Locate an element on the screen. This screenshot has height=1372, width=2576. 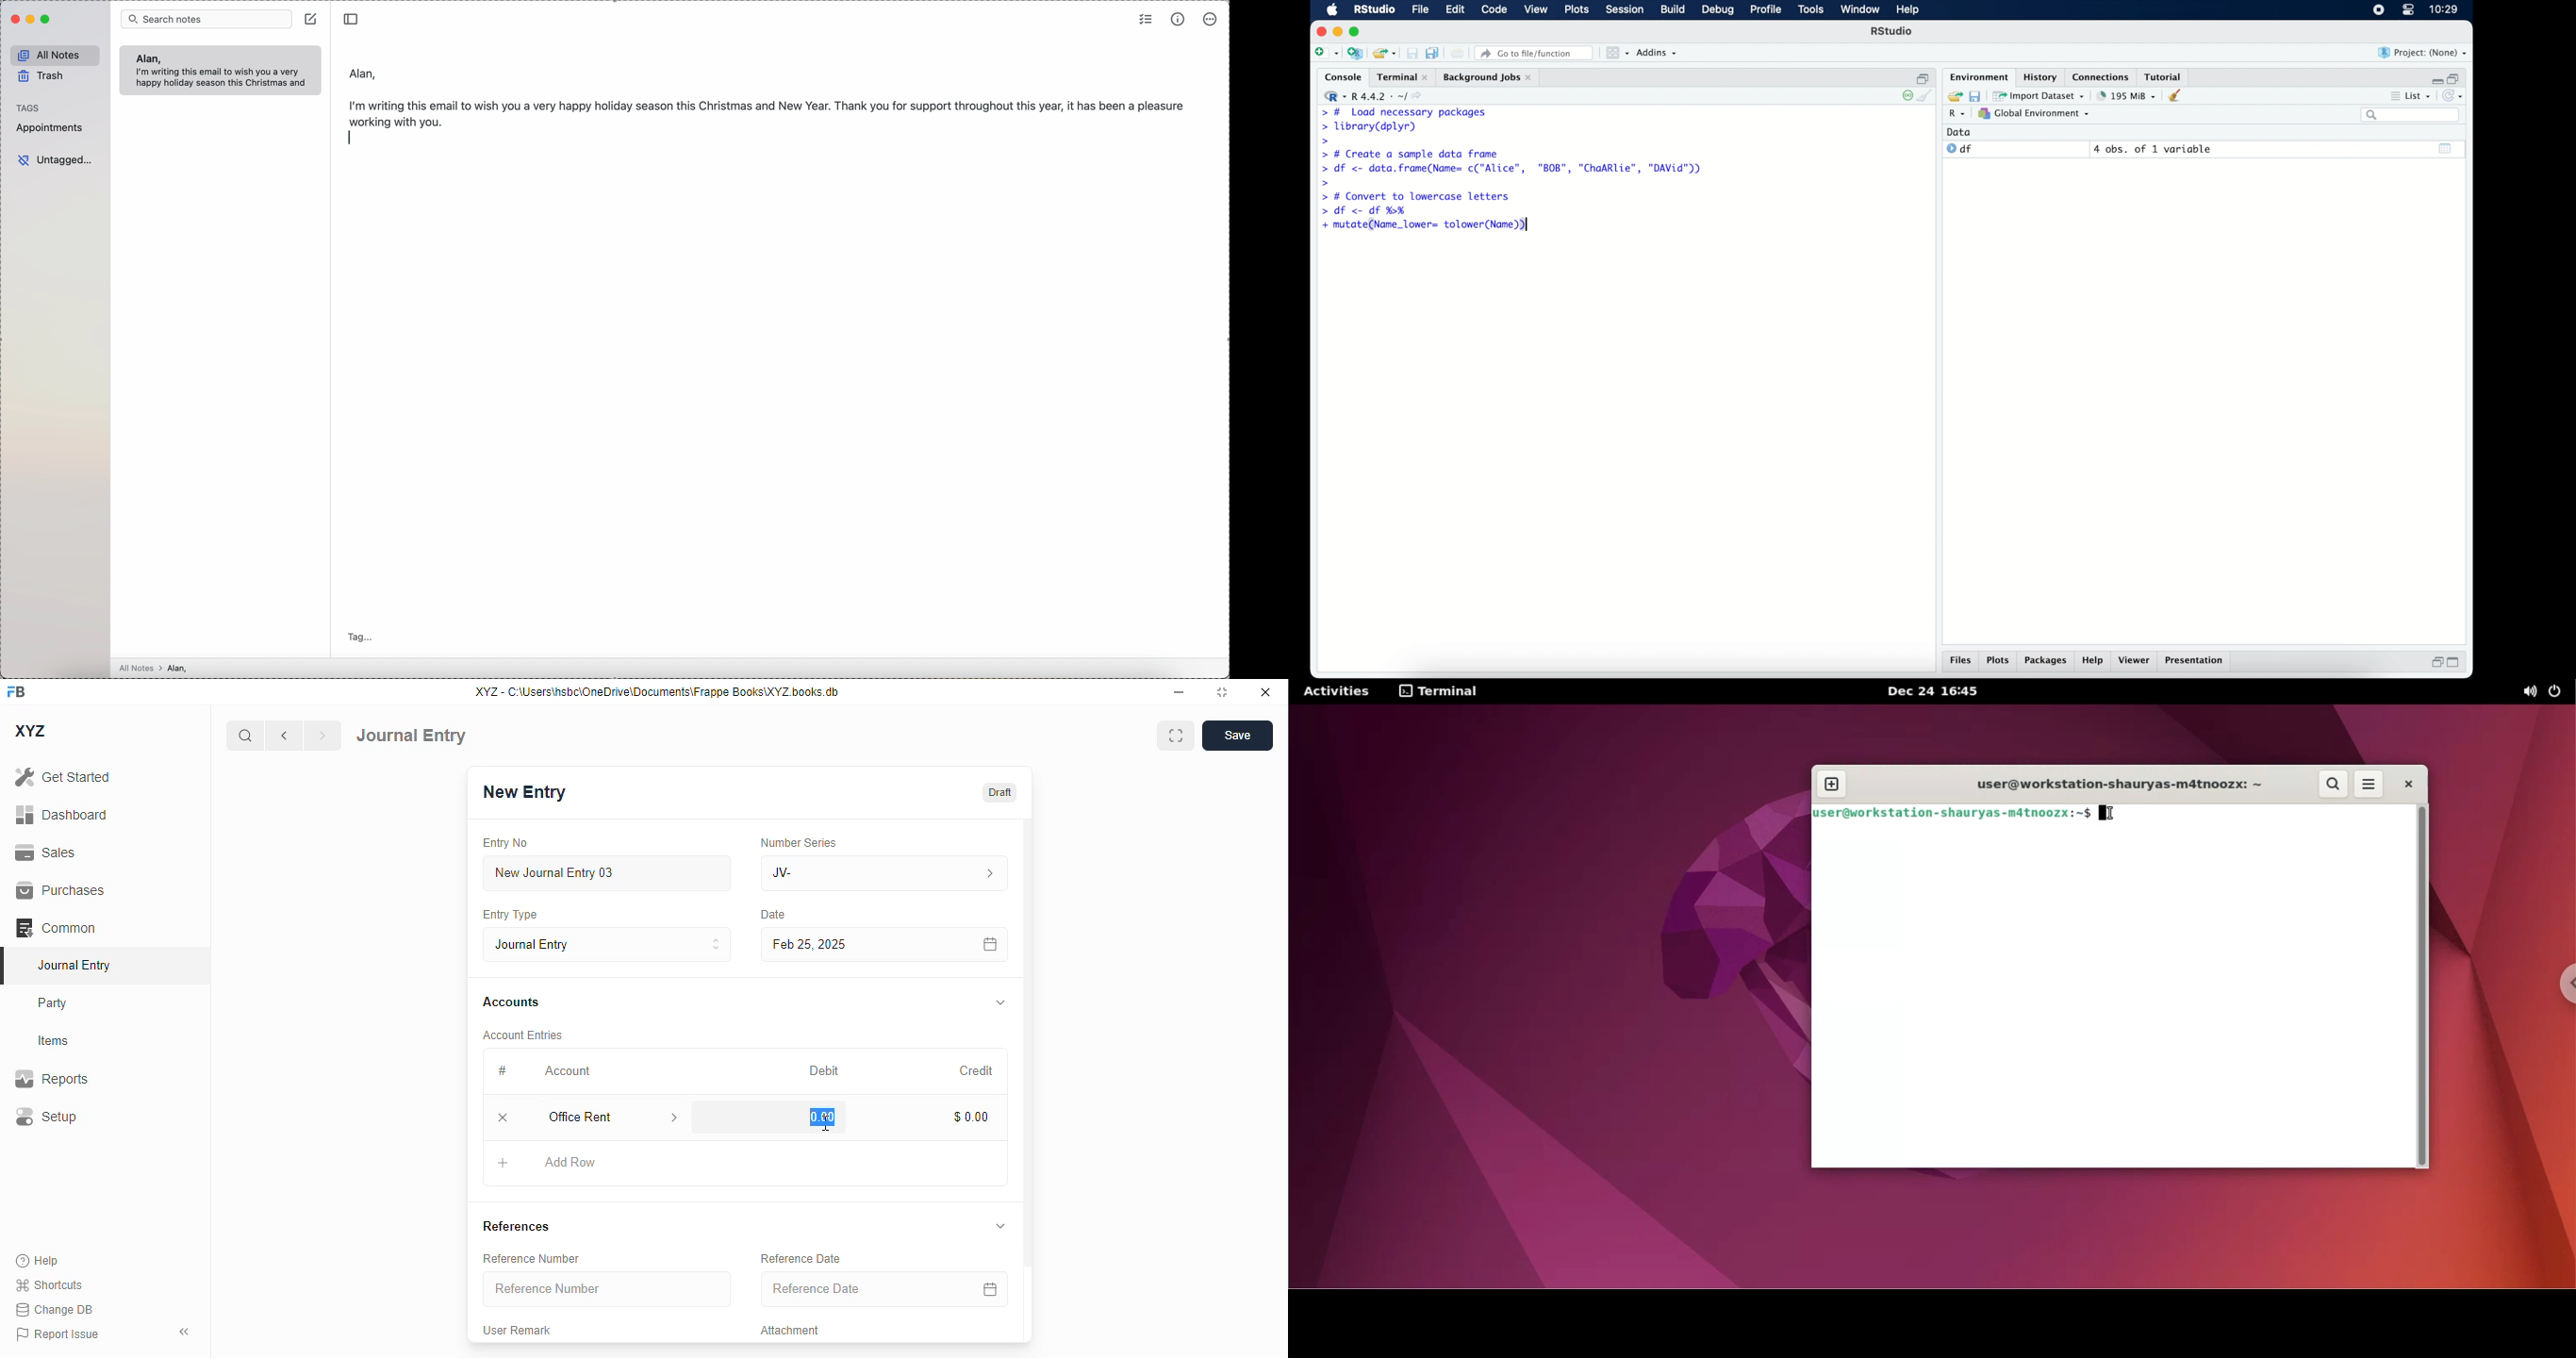
report issue is located at coordinates (58, 1334).